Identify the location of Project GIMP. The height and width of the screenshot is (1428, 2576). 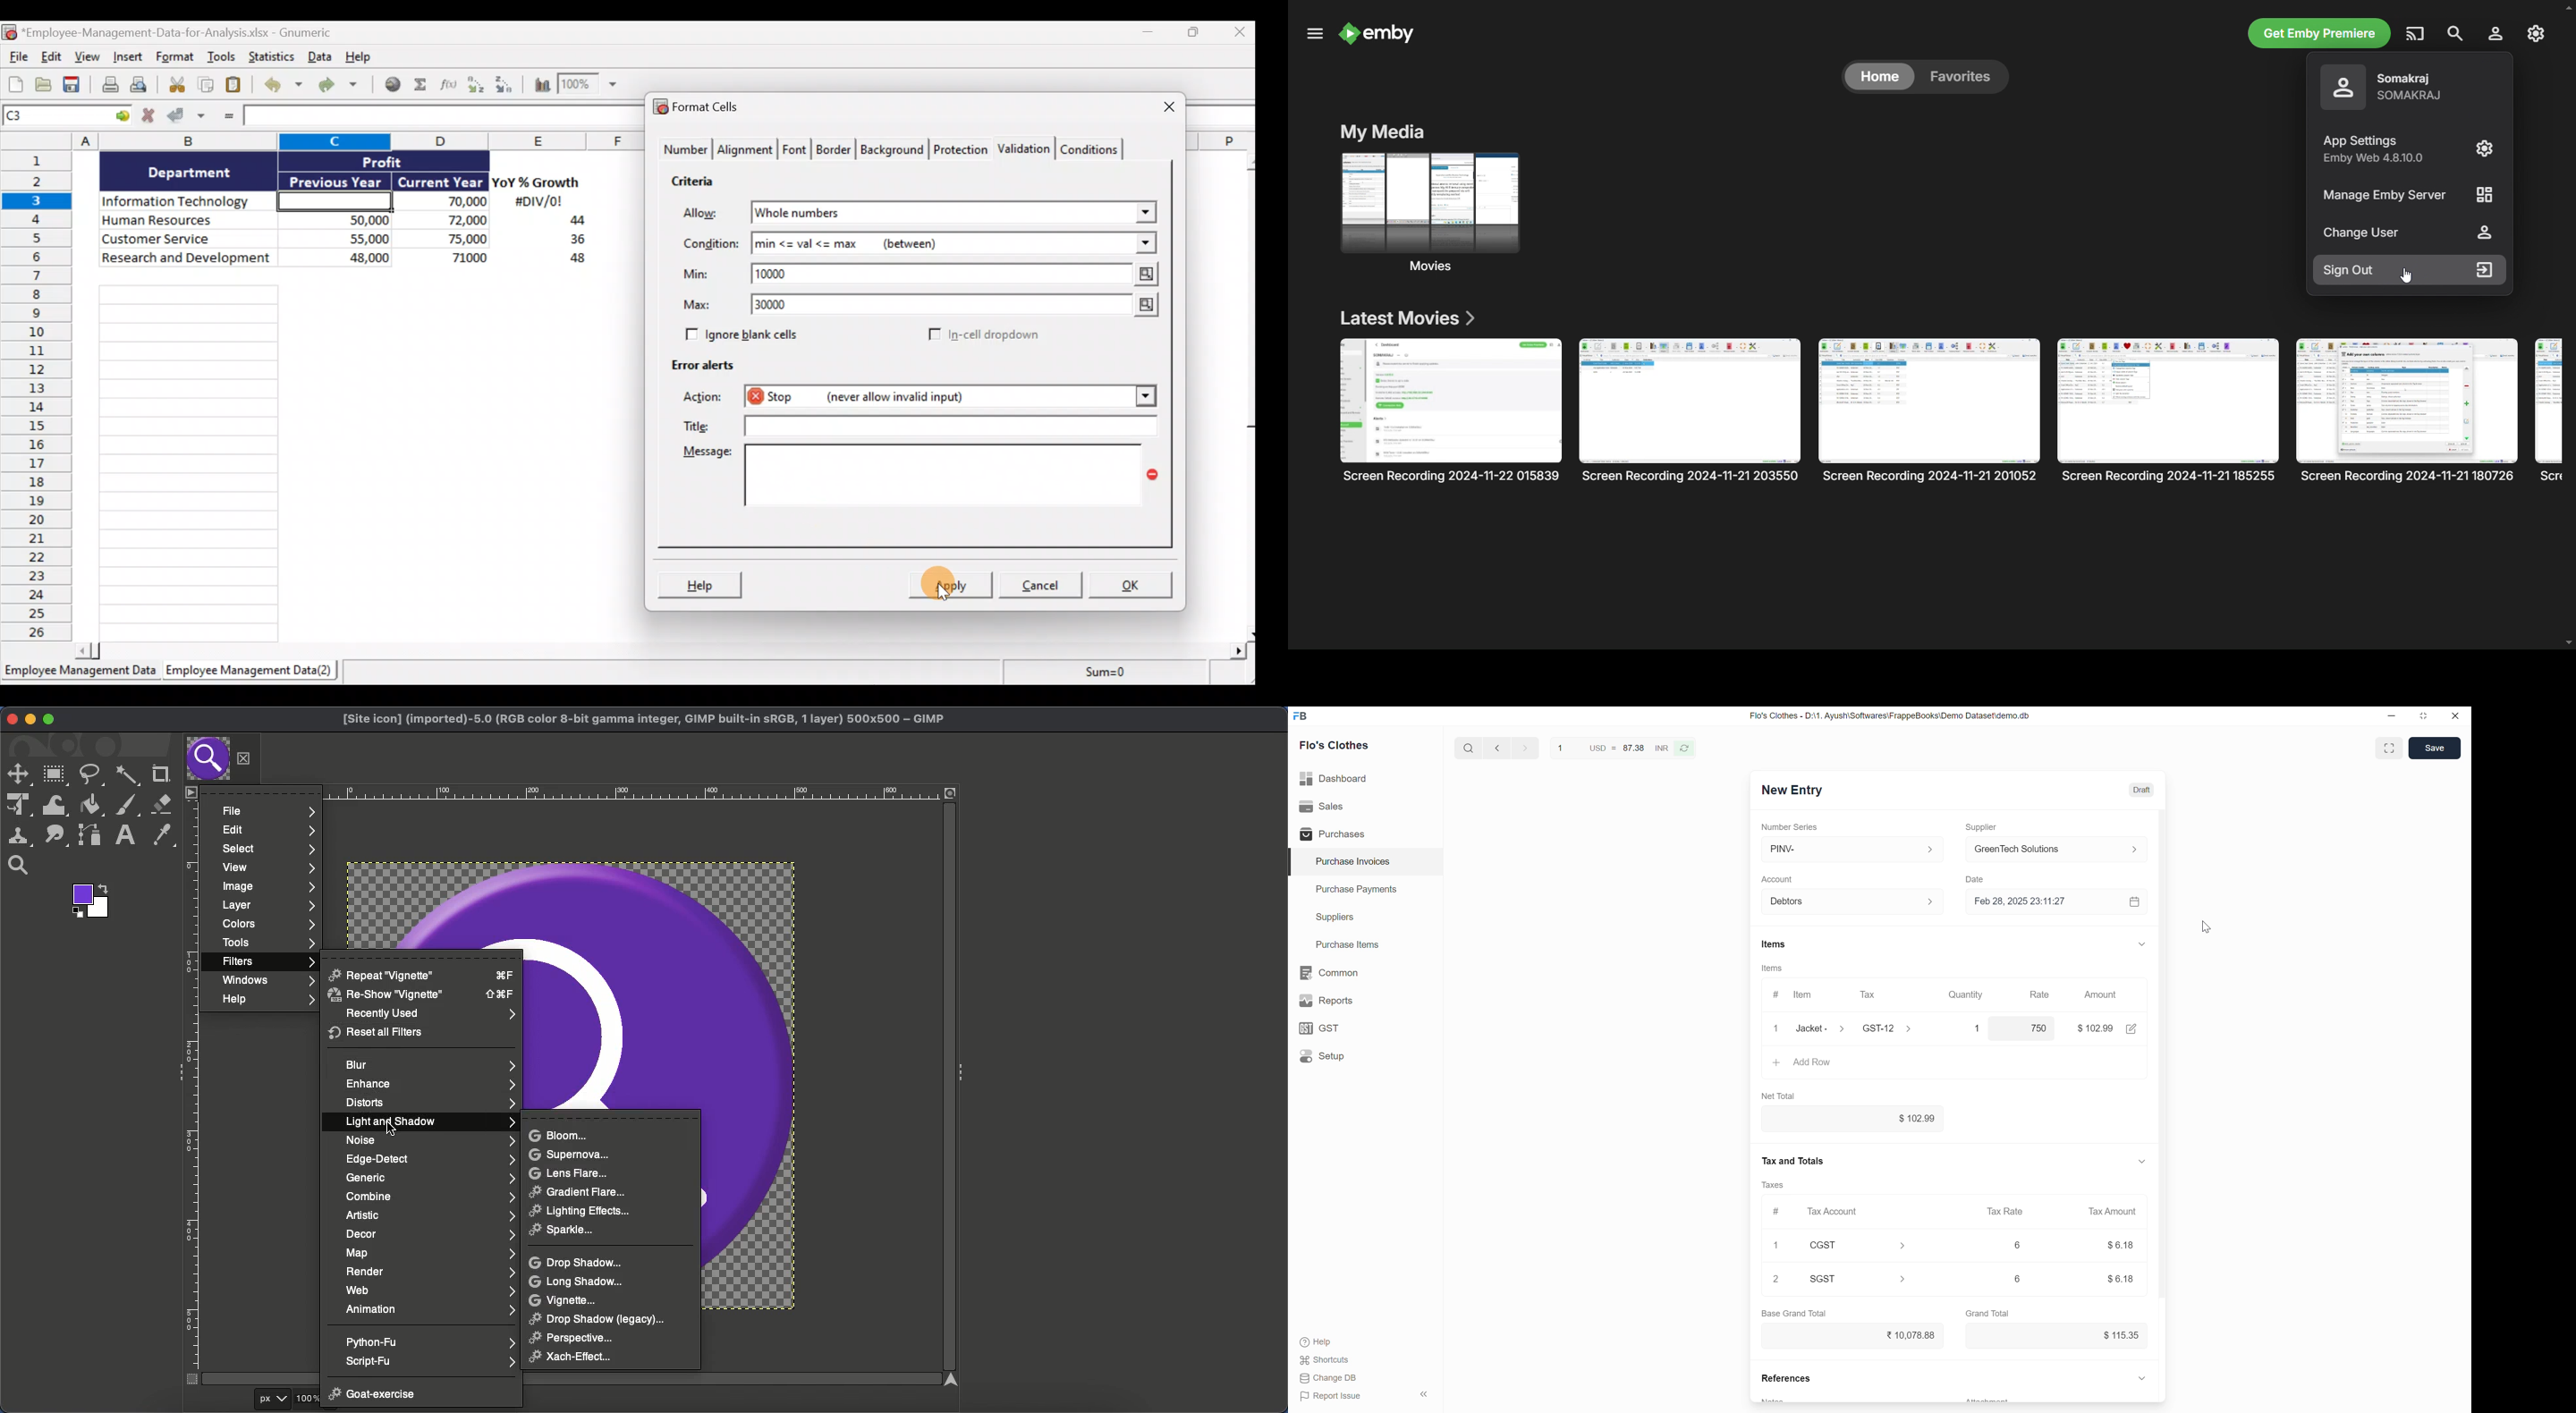
(644, 720).